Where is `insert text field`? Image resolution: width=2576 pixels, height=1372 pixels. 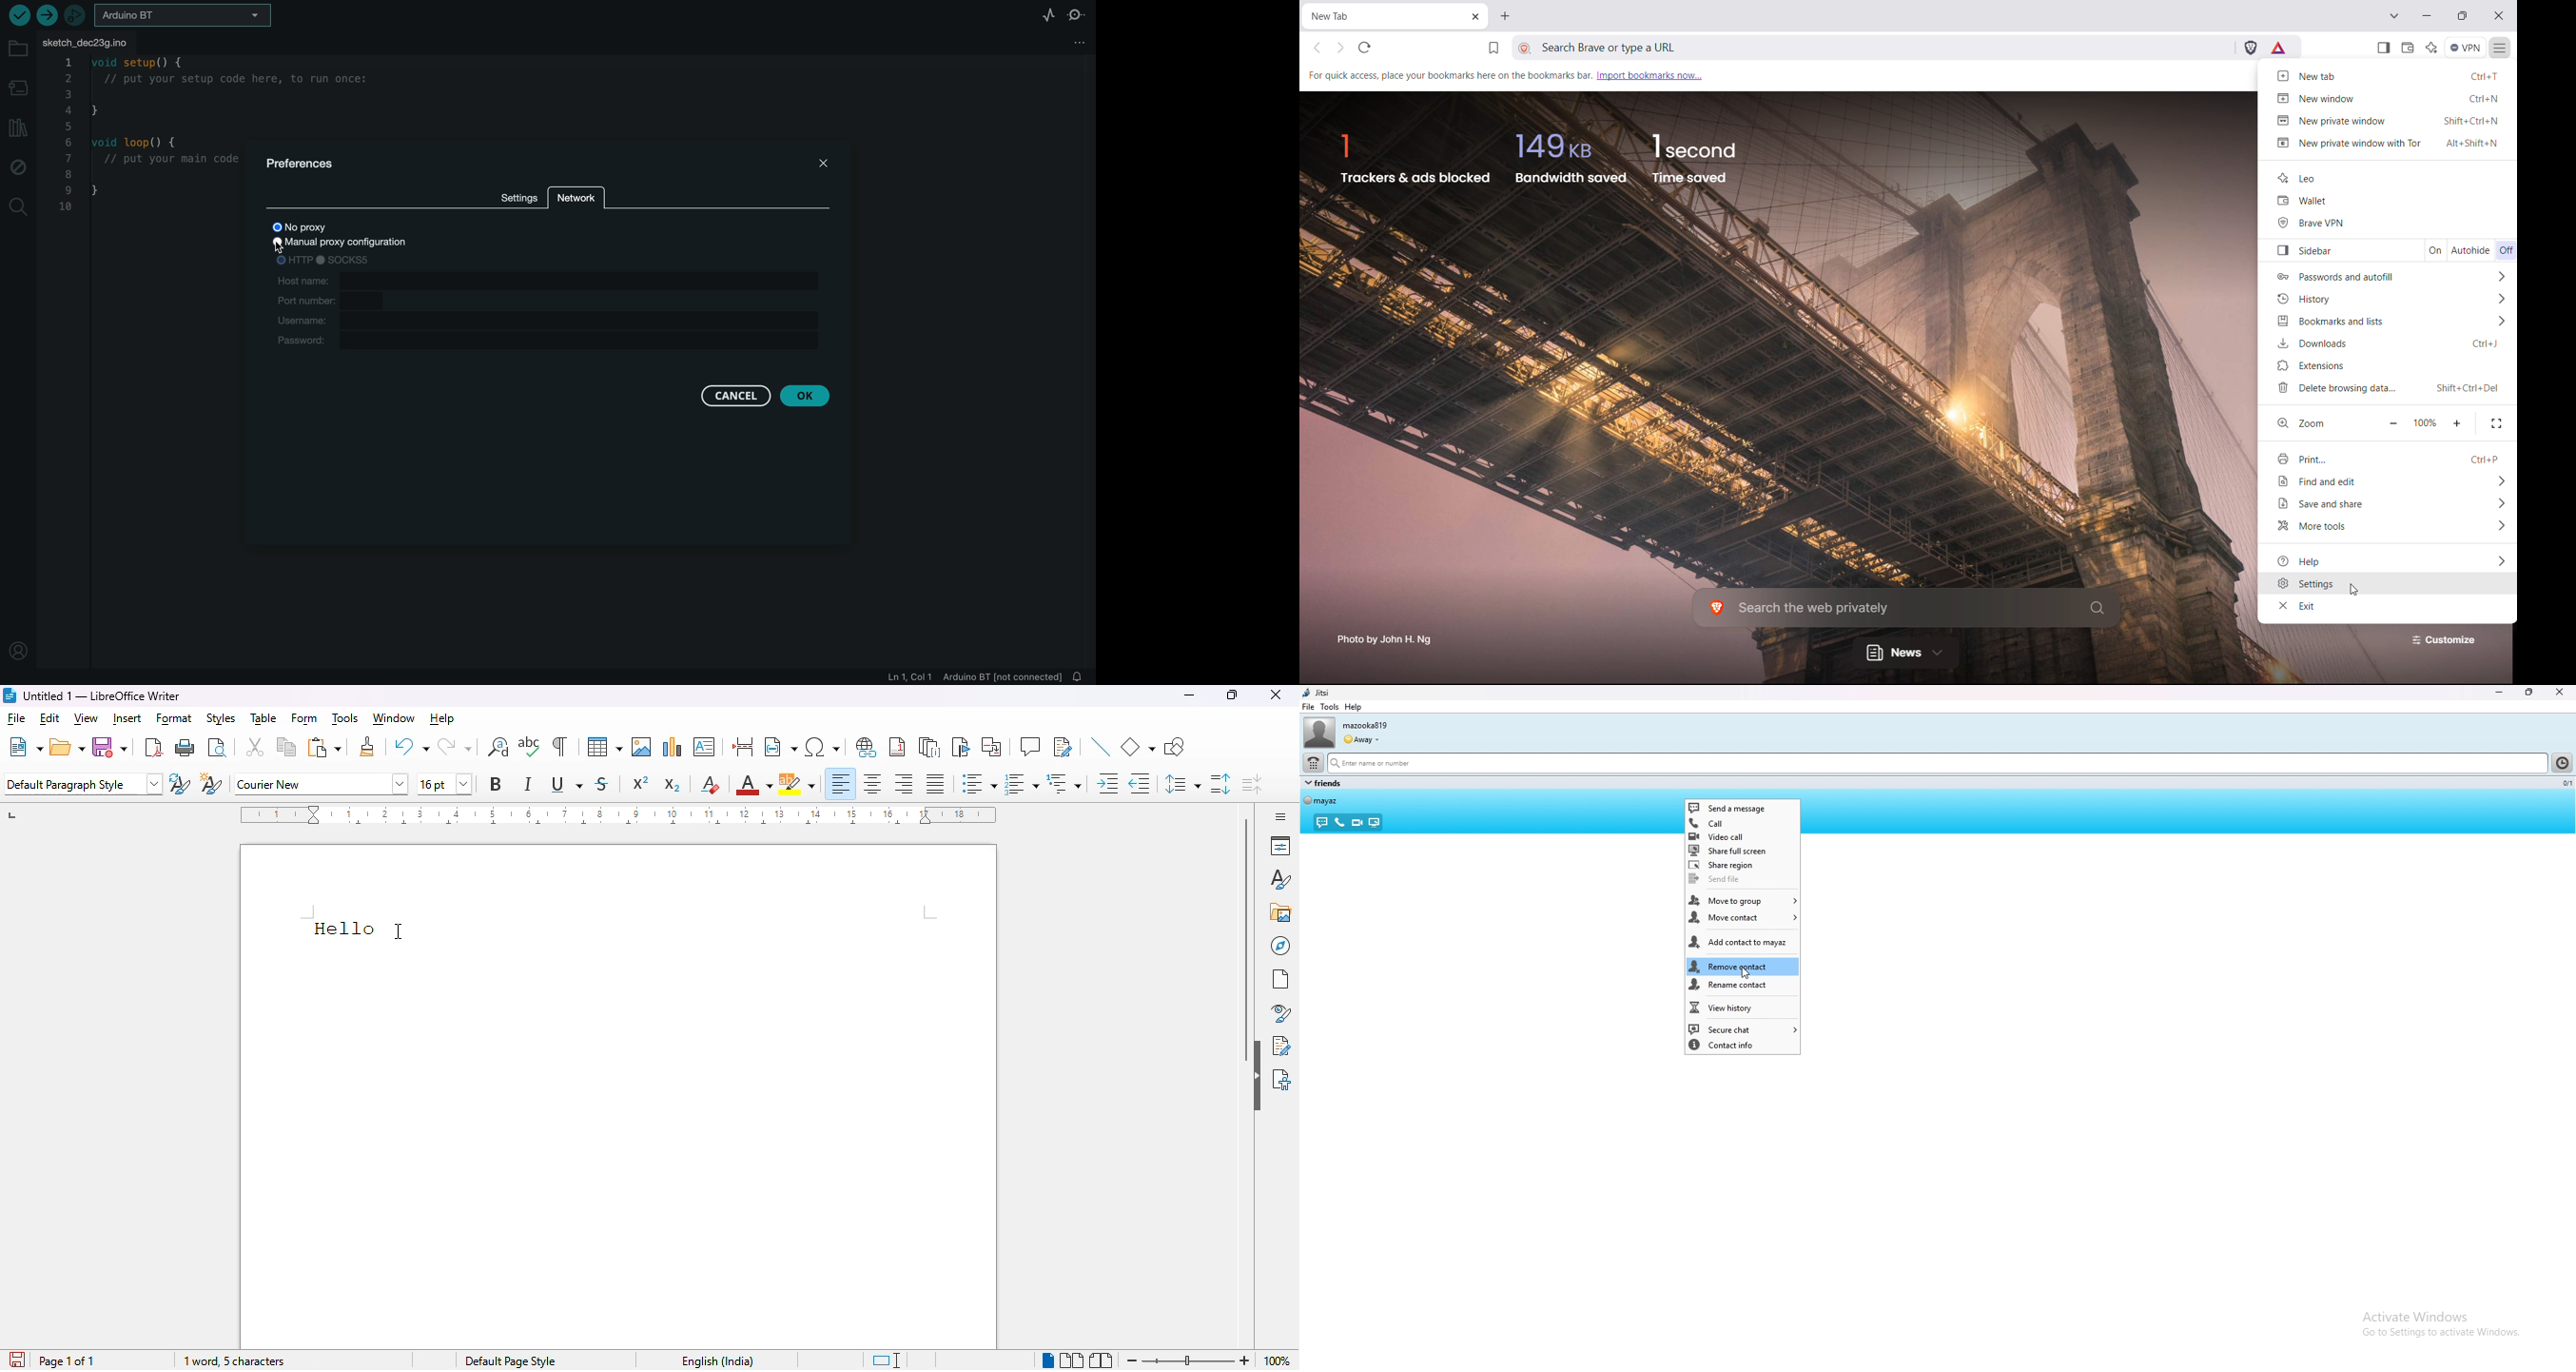
insert text field is located at coordinates (780, 746).